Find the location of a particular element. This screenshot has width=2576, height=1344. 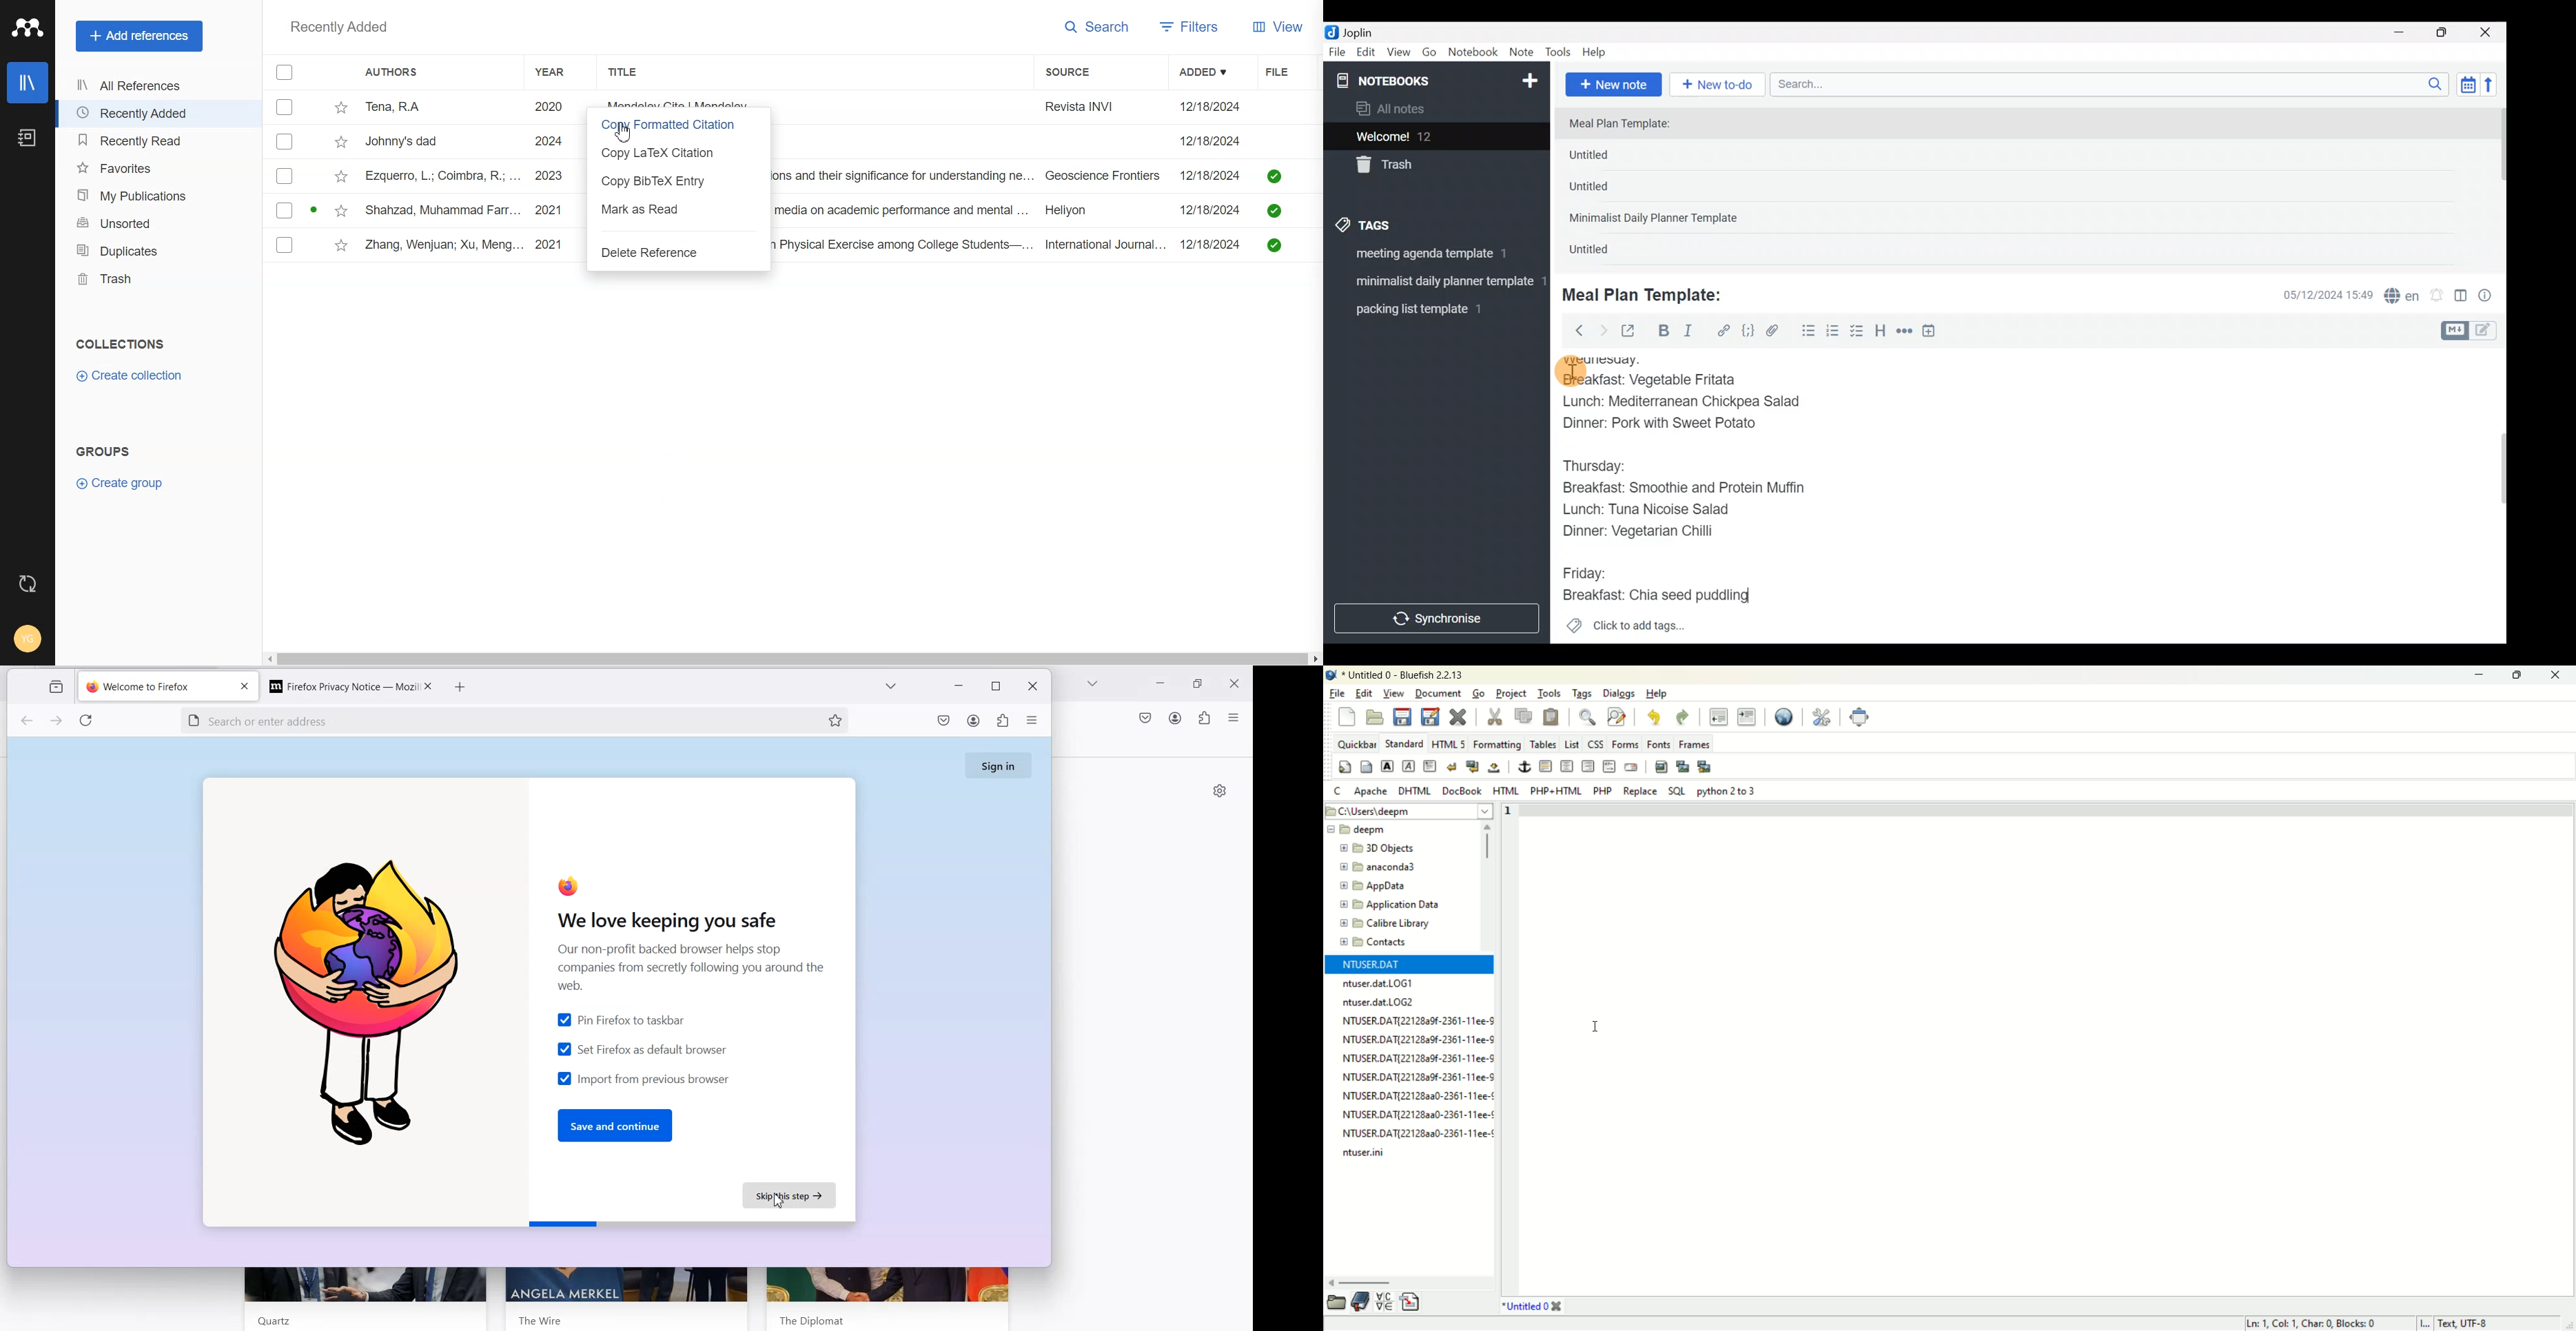

Italic is located at coordinates (1687, 333).